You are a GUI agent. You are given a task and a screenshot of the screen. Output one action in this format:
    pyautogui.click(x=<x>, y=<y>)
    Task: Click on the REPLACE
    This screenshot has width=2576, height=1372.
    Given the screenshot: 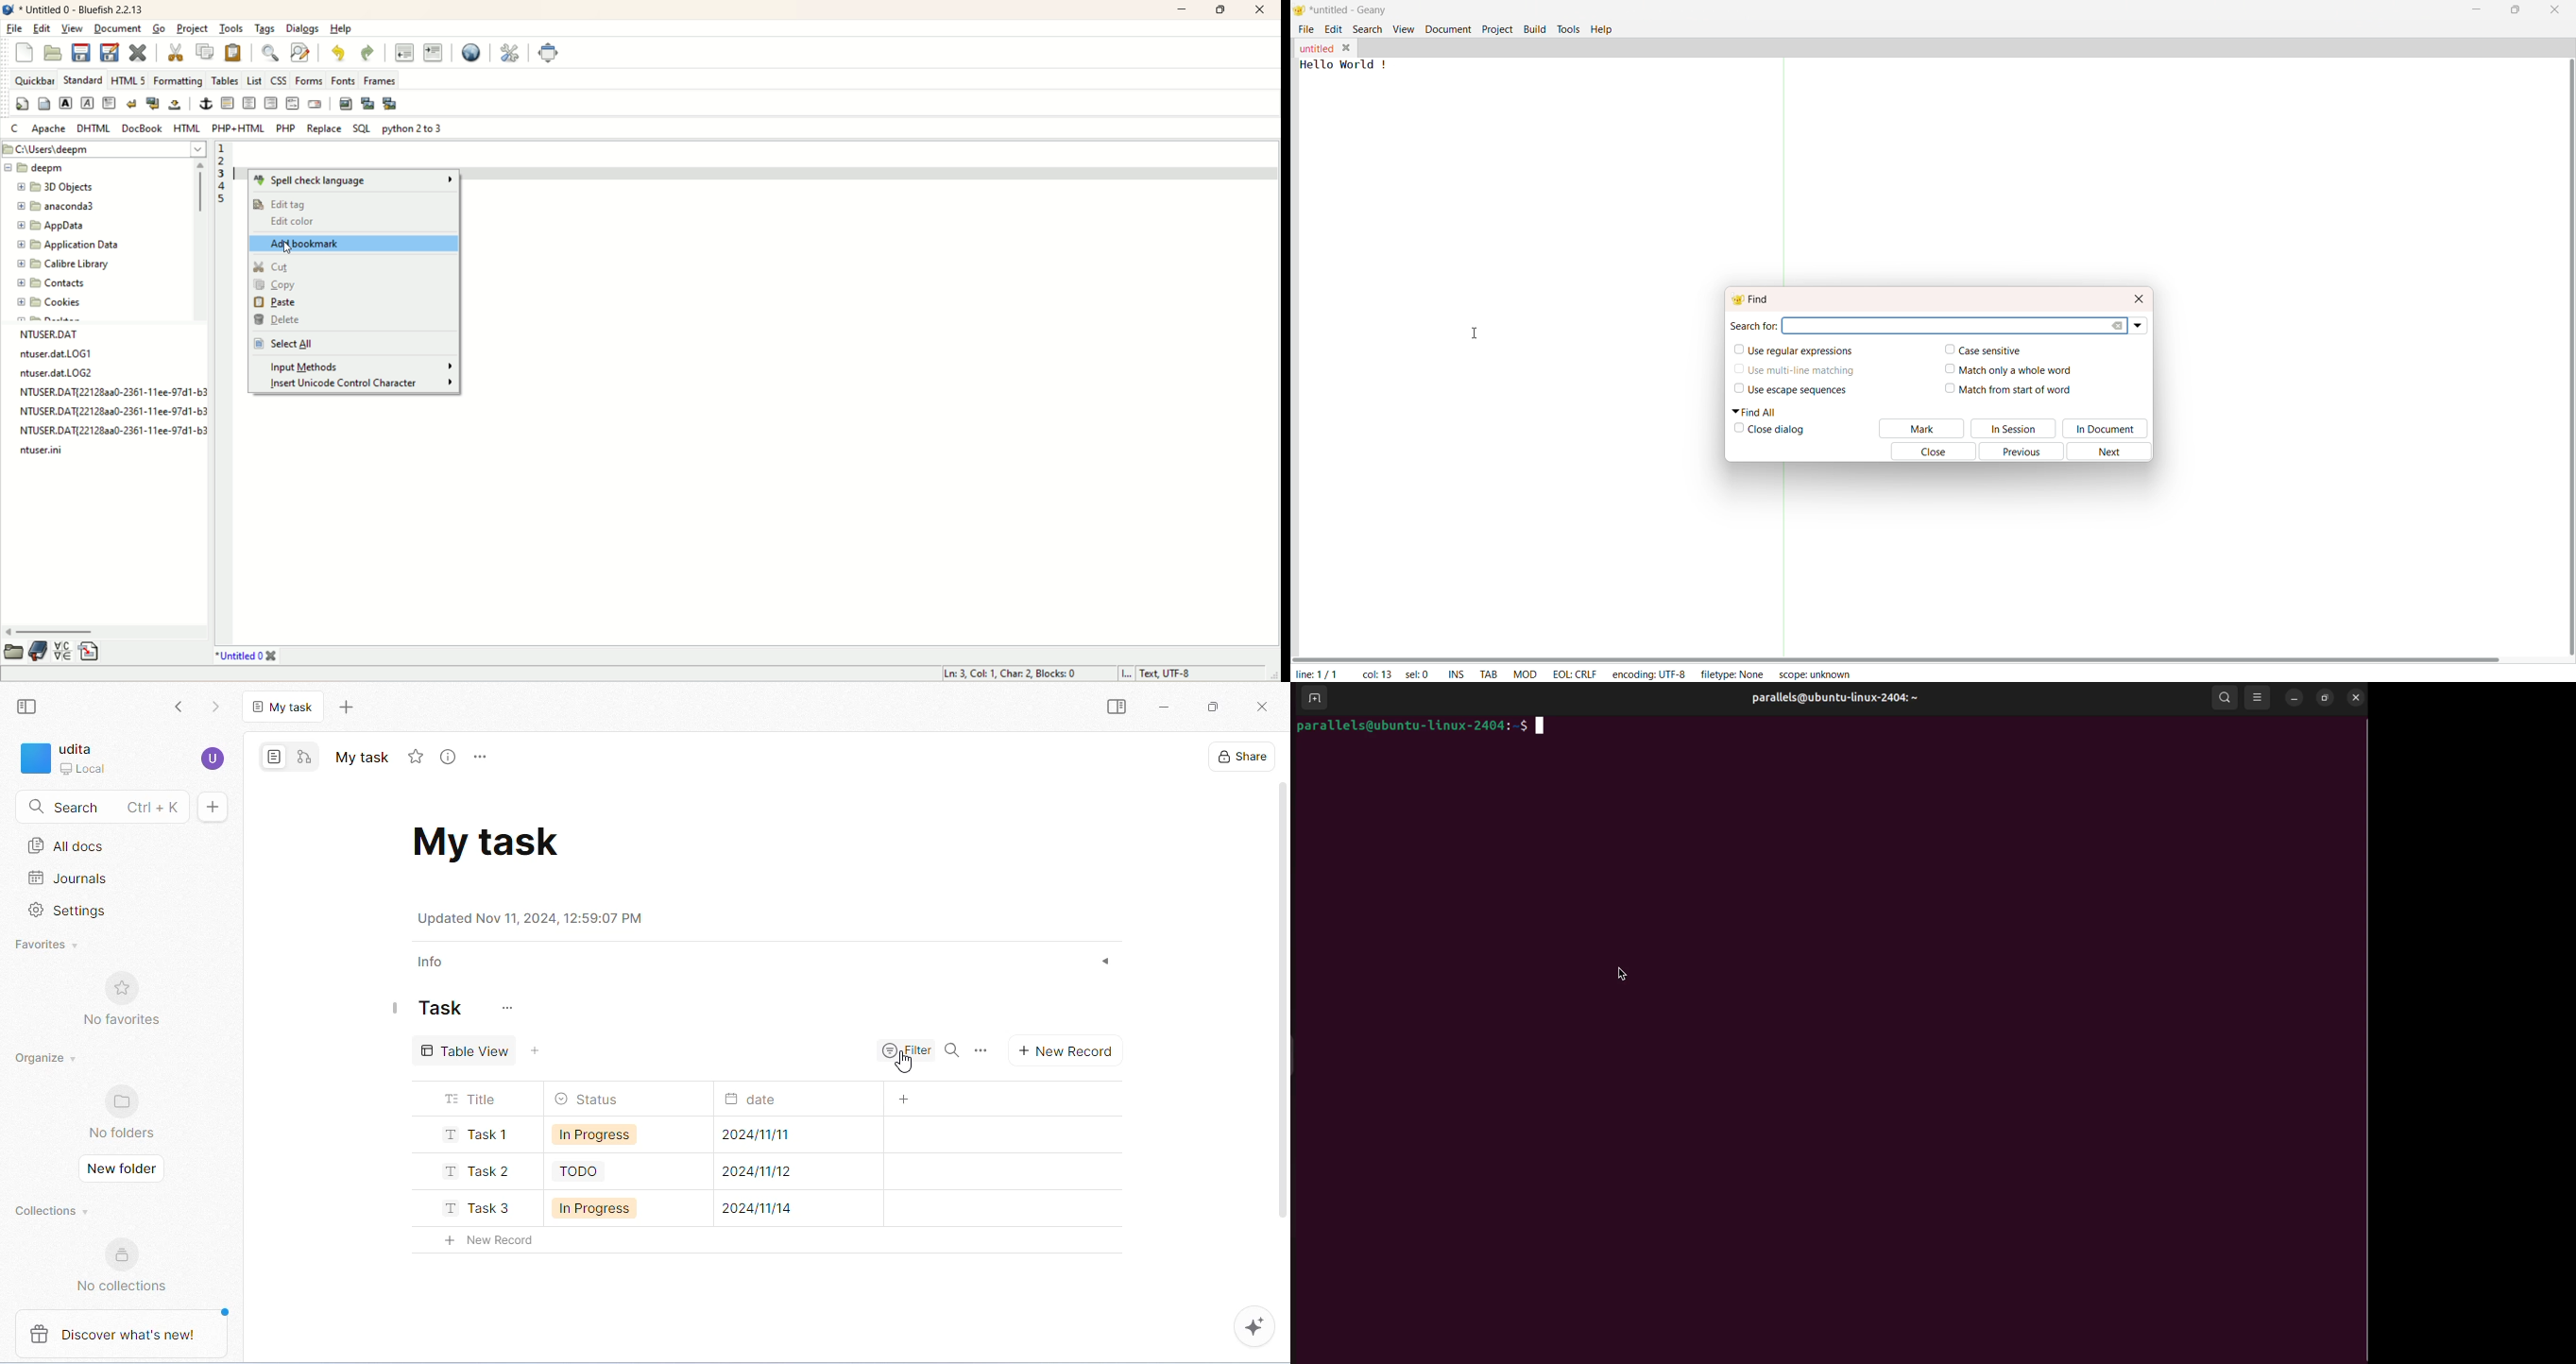 What is the action you would take?
    pyautogui.click(x=323, y=127)
    